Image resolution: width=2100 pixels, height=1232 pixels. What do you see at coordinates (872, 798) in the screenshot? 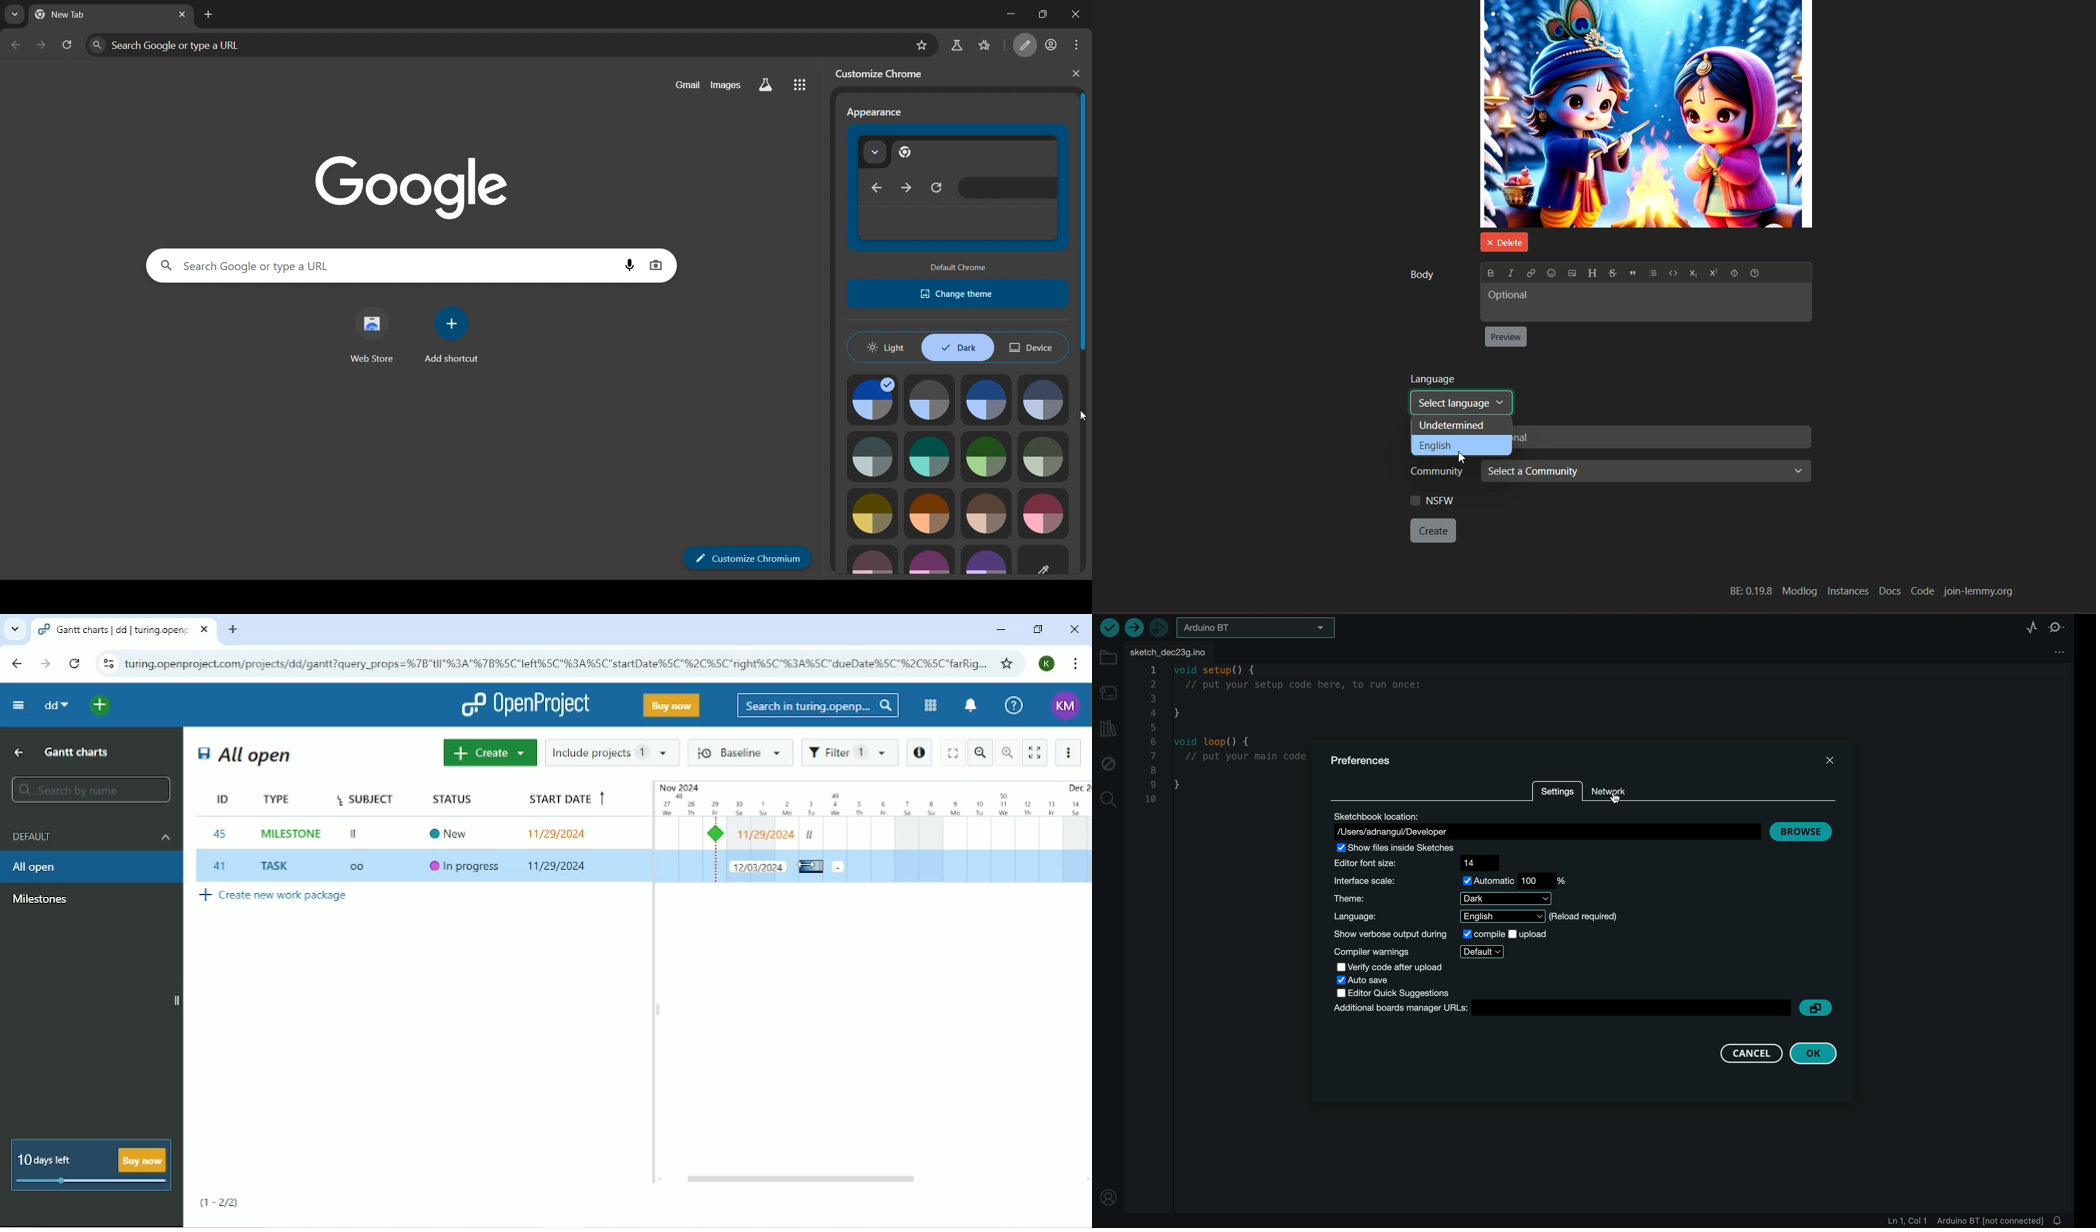
I see `Duration` at bounding box center [872, 798].